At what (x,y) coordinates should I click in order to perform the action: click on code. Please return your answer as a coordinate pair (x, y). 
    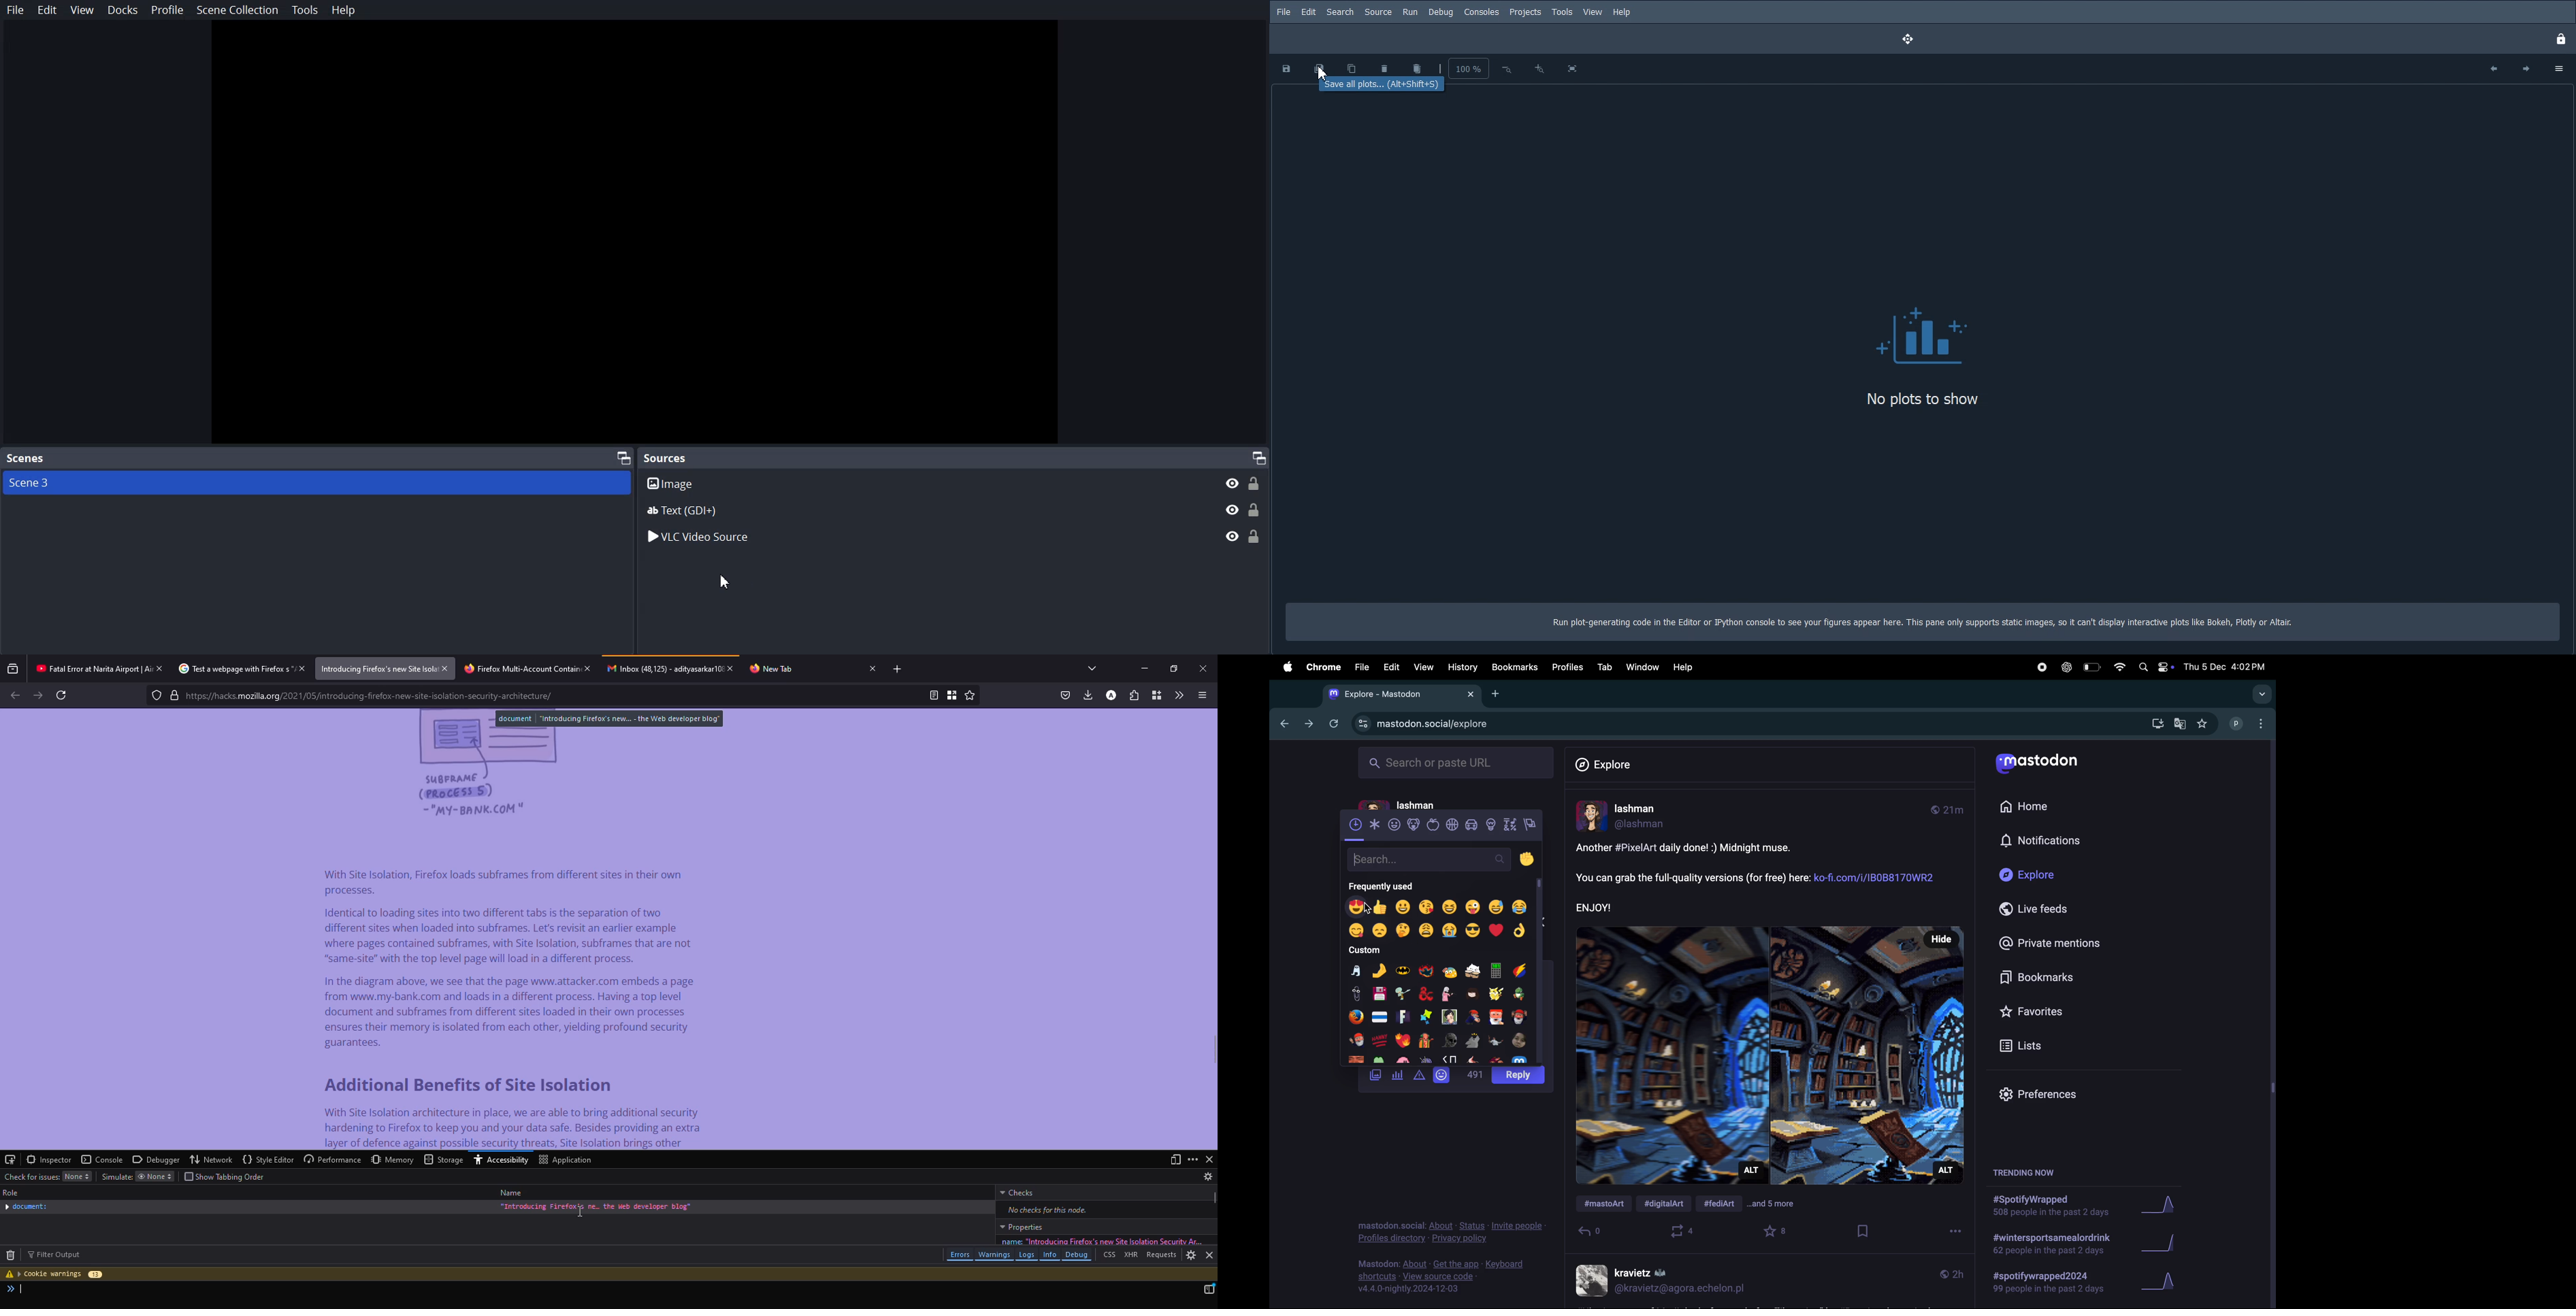
    Looking at the image, I should click on (24, 1291).